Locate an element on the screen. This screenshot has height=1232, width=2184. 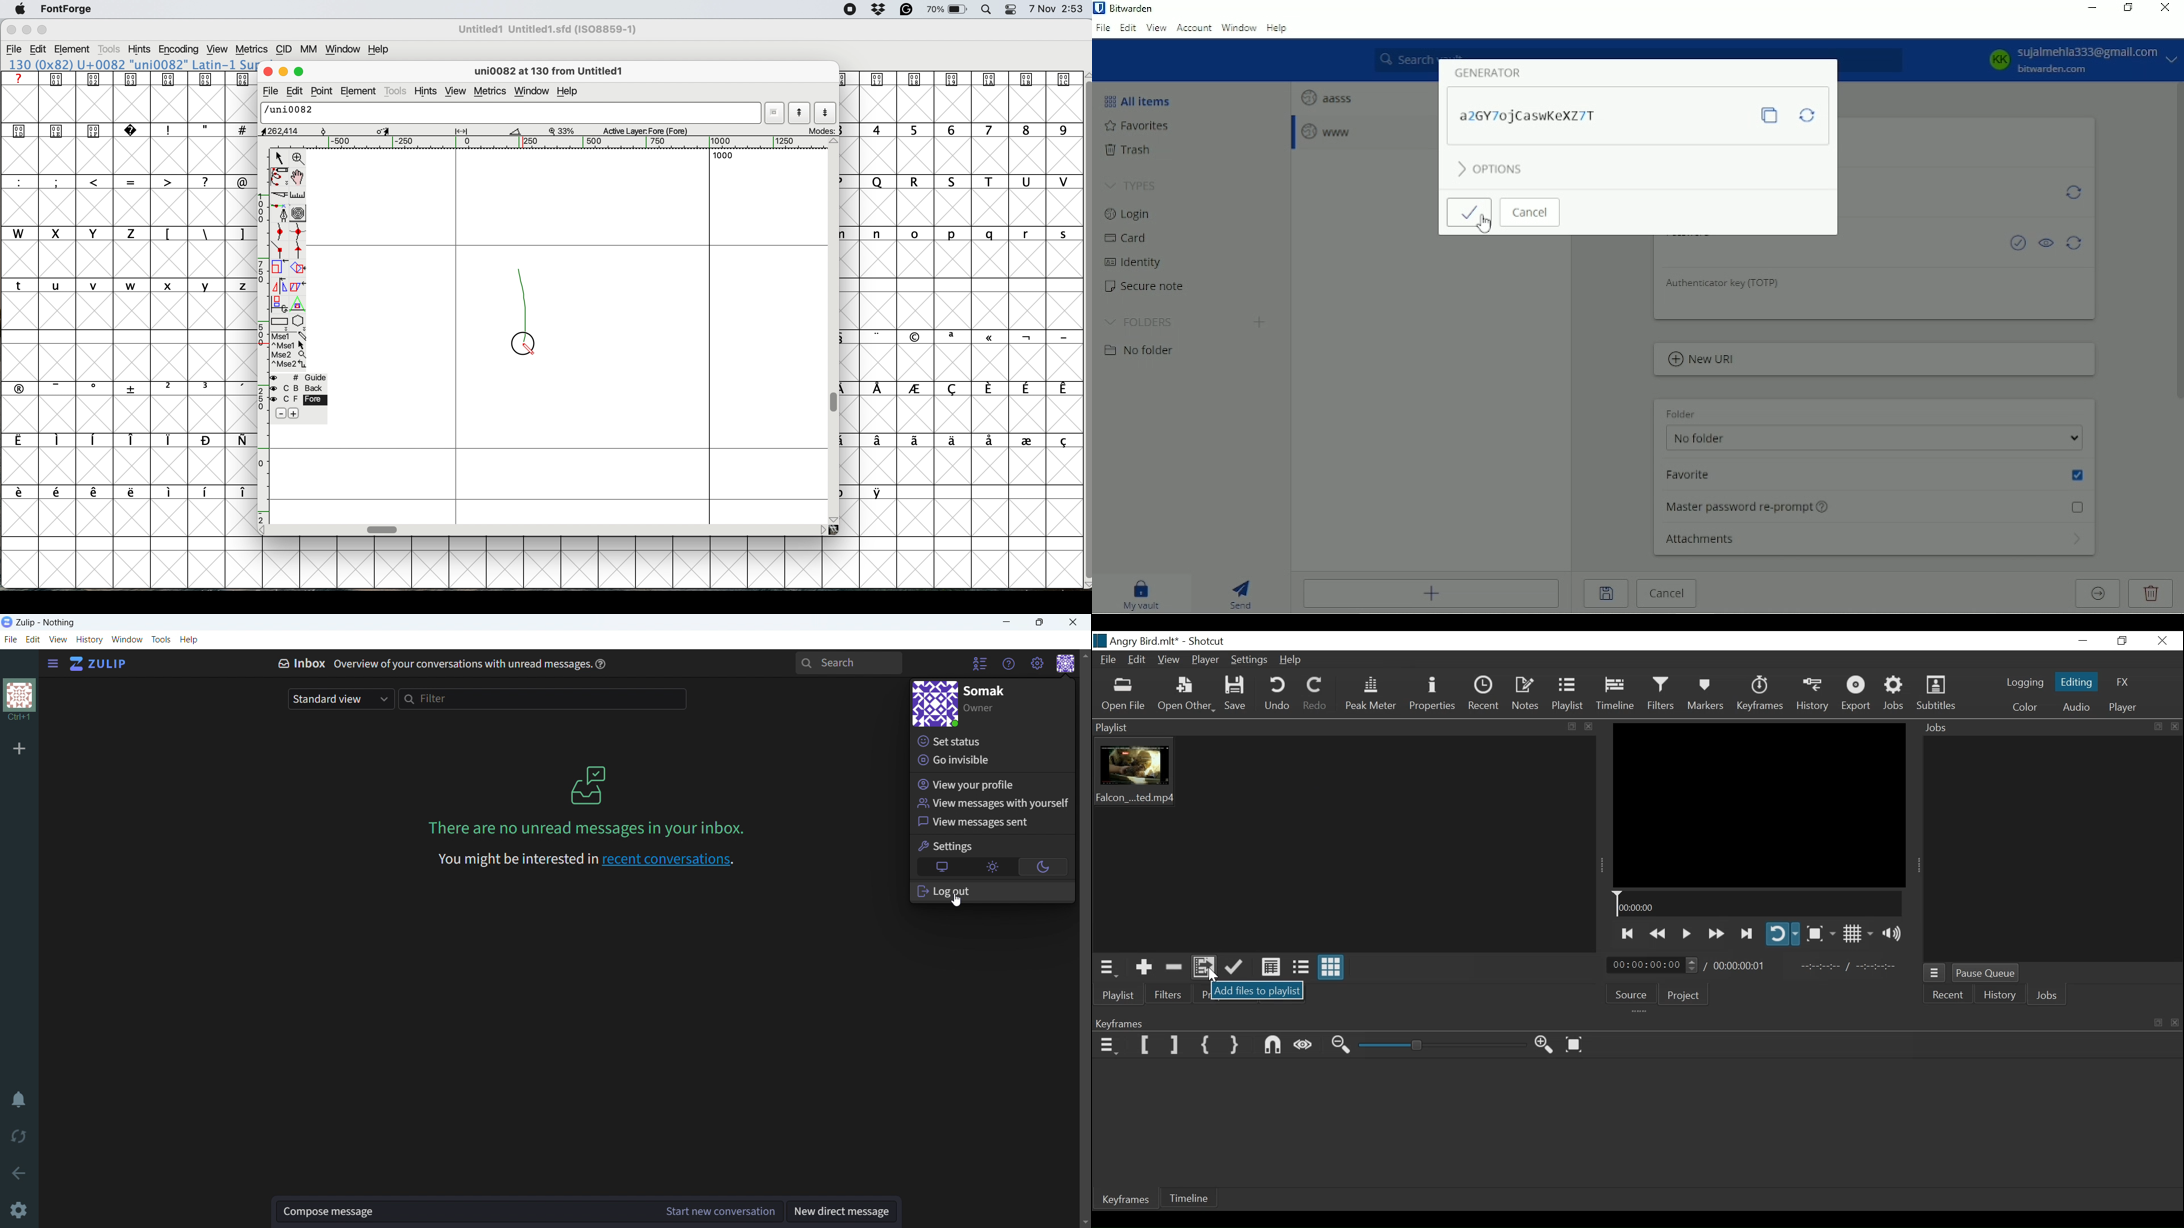
Edit is located at coordinates (1129, 29).